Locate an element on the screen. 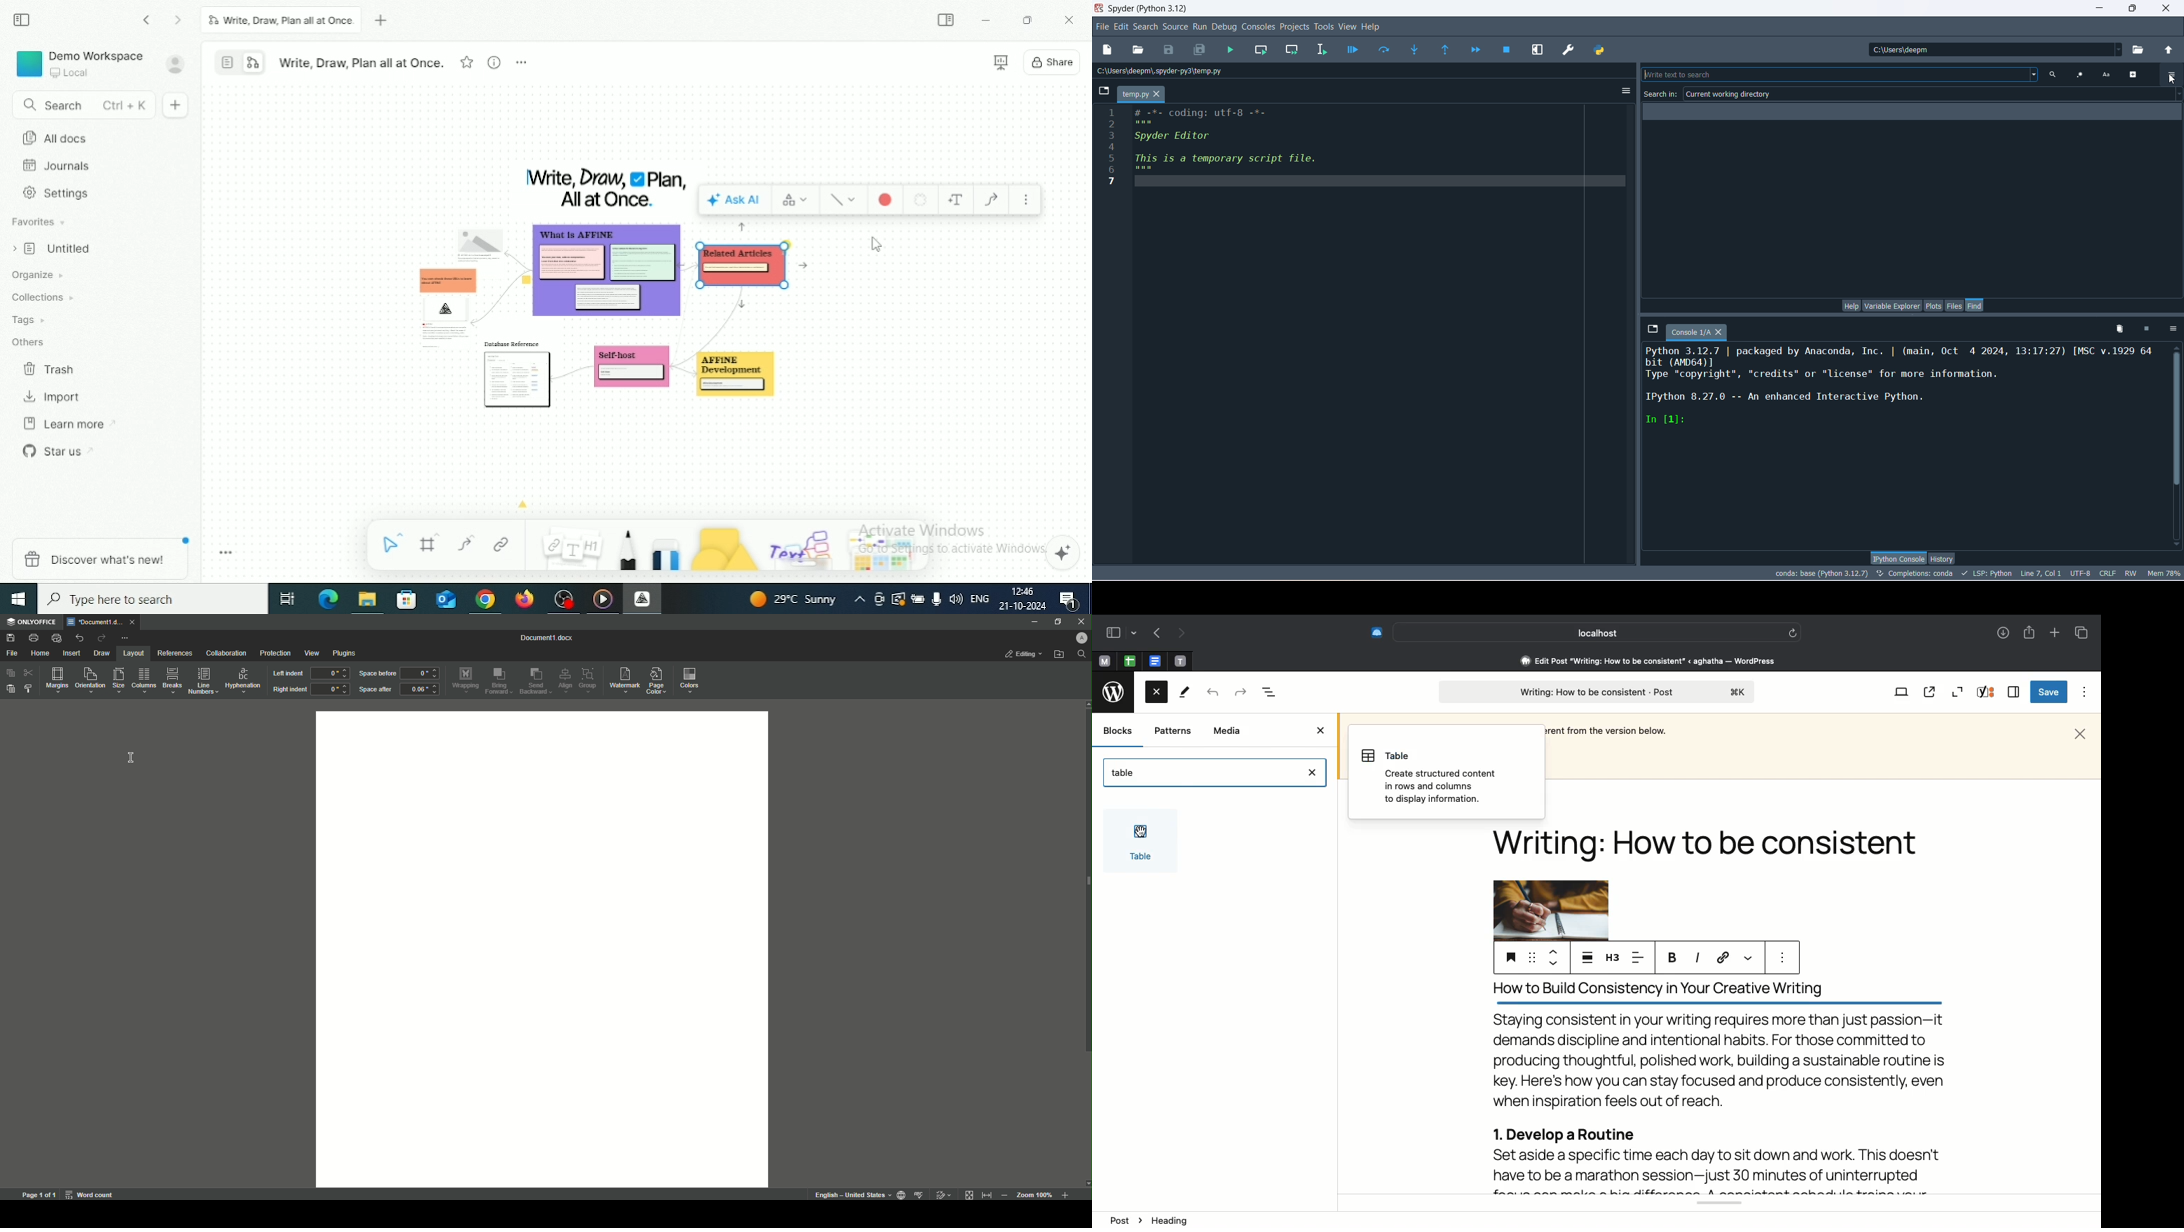 This screenshot has height=1232, width=2184. options is located at coordinates (2173, 330).